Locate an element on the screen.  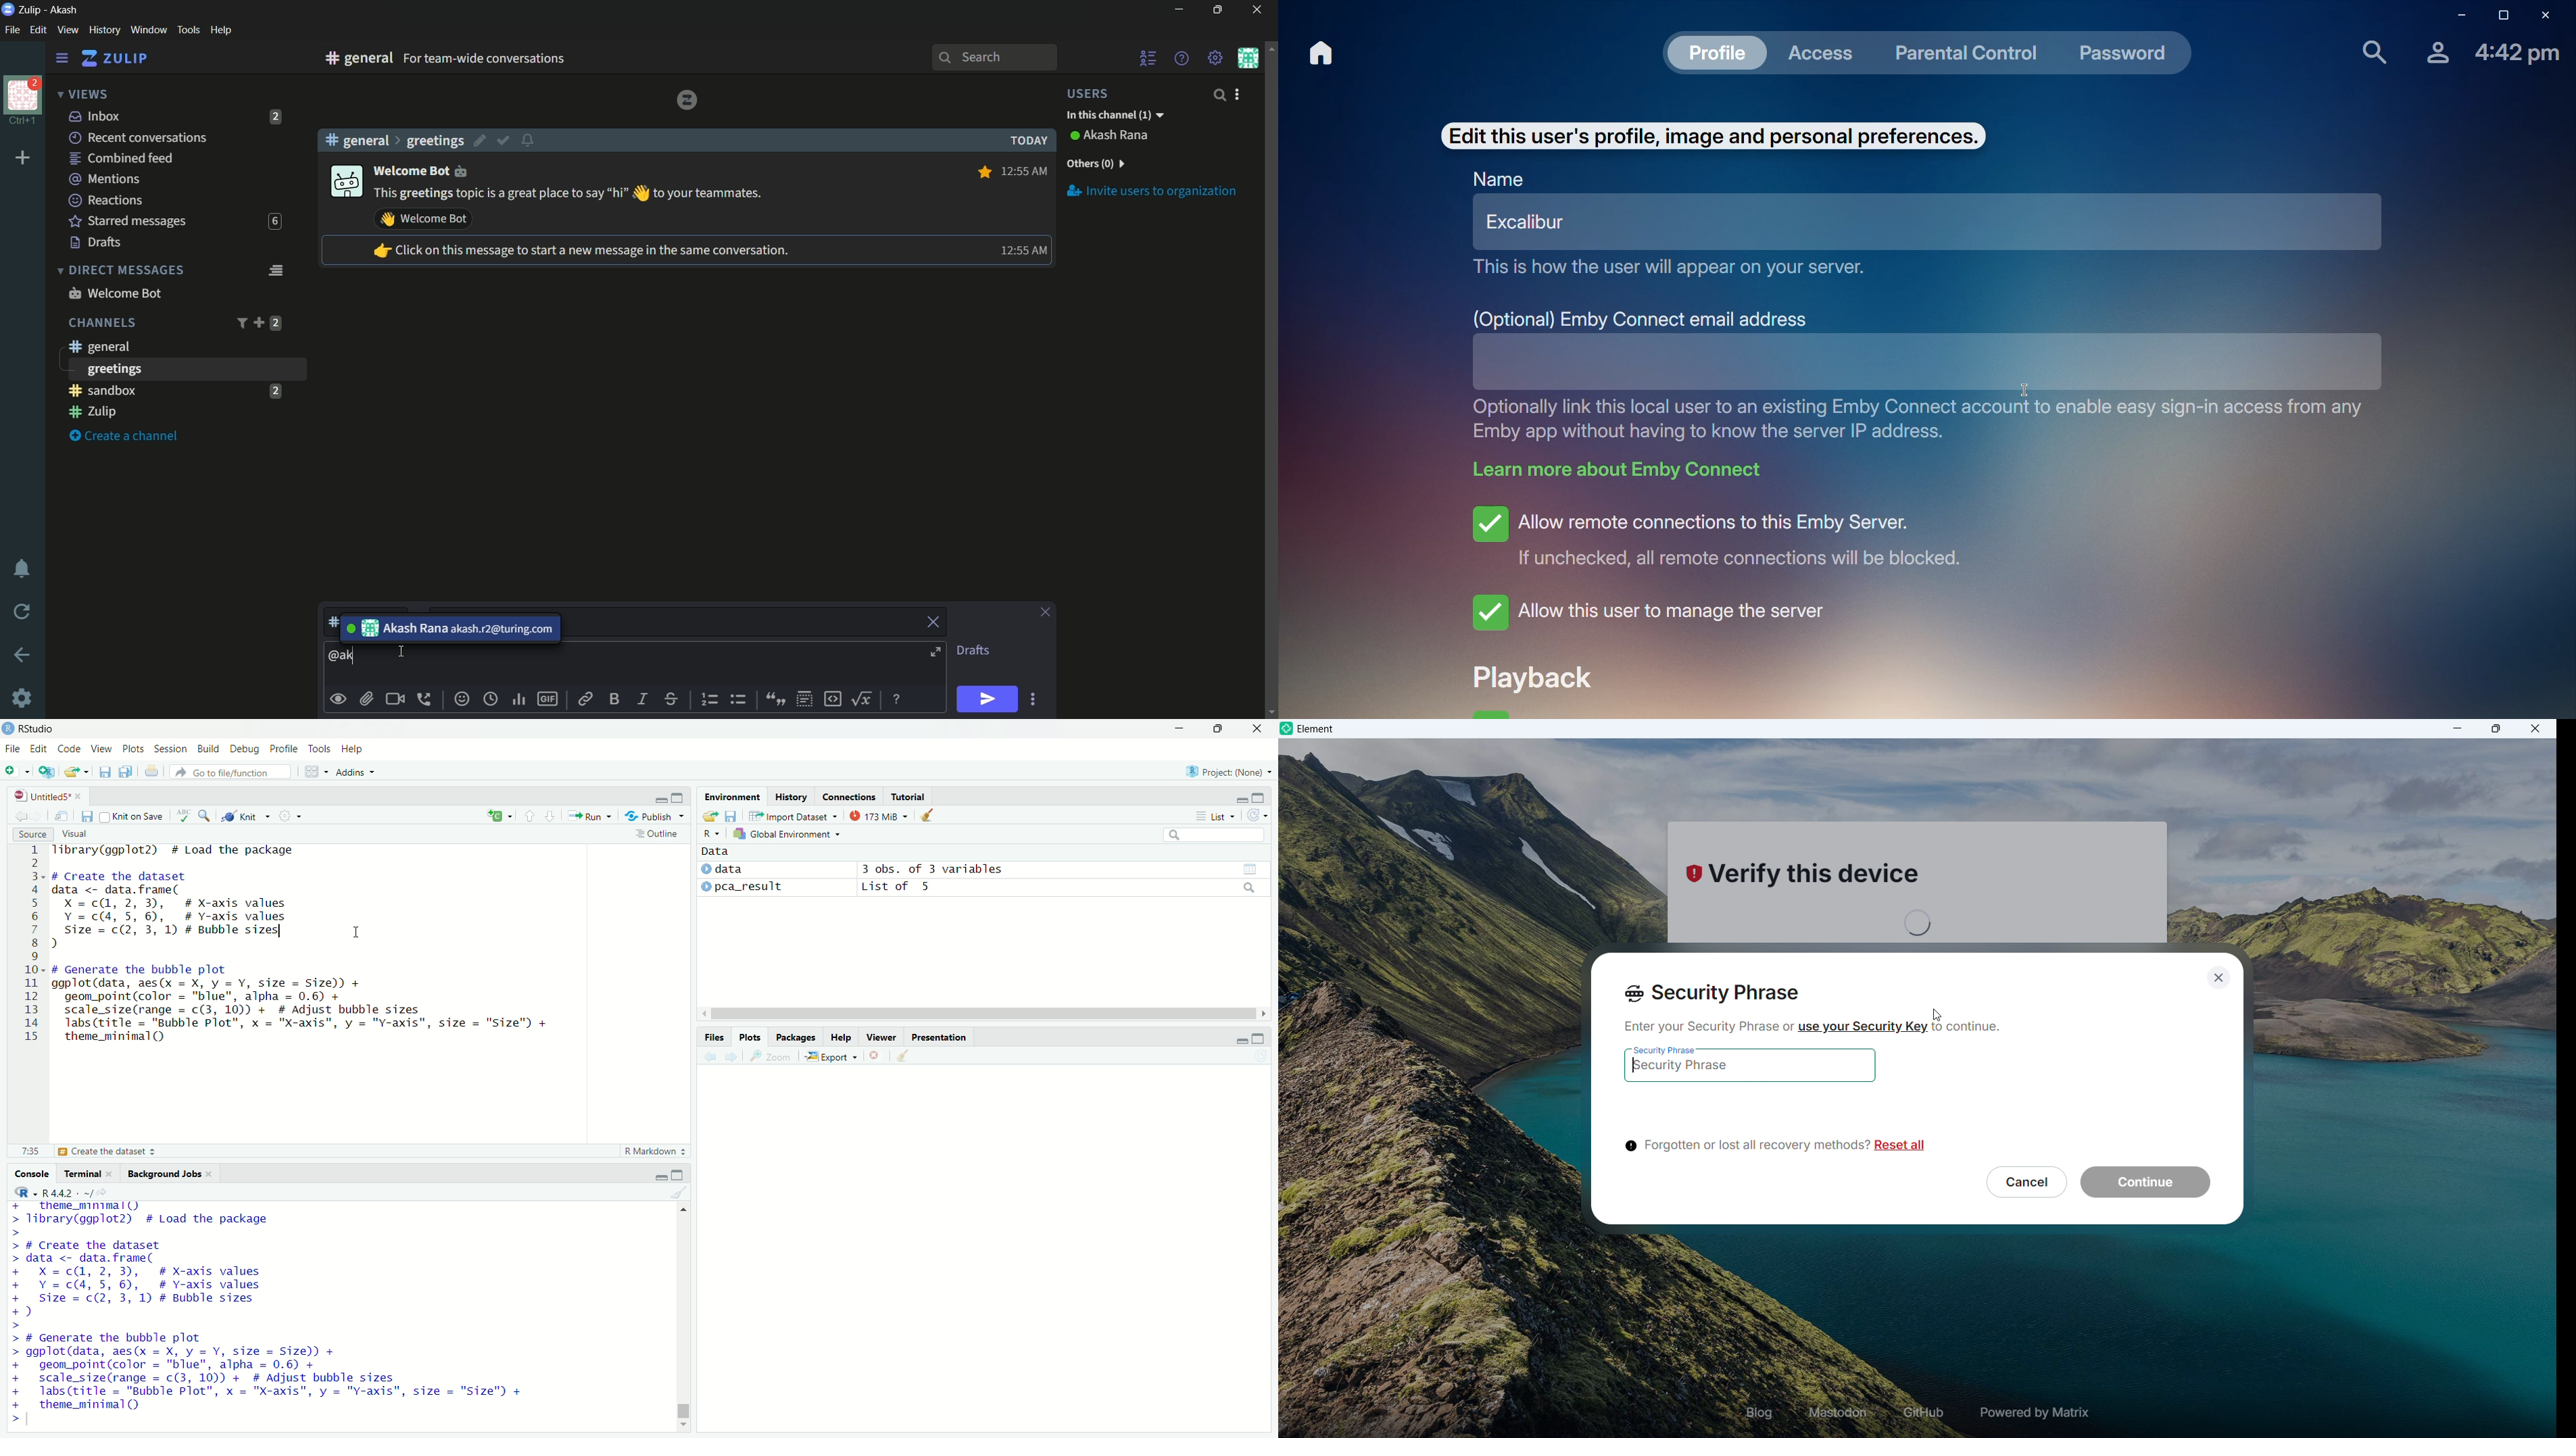
background jobs is located at coordinates (170, 1172).